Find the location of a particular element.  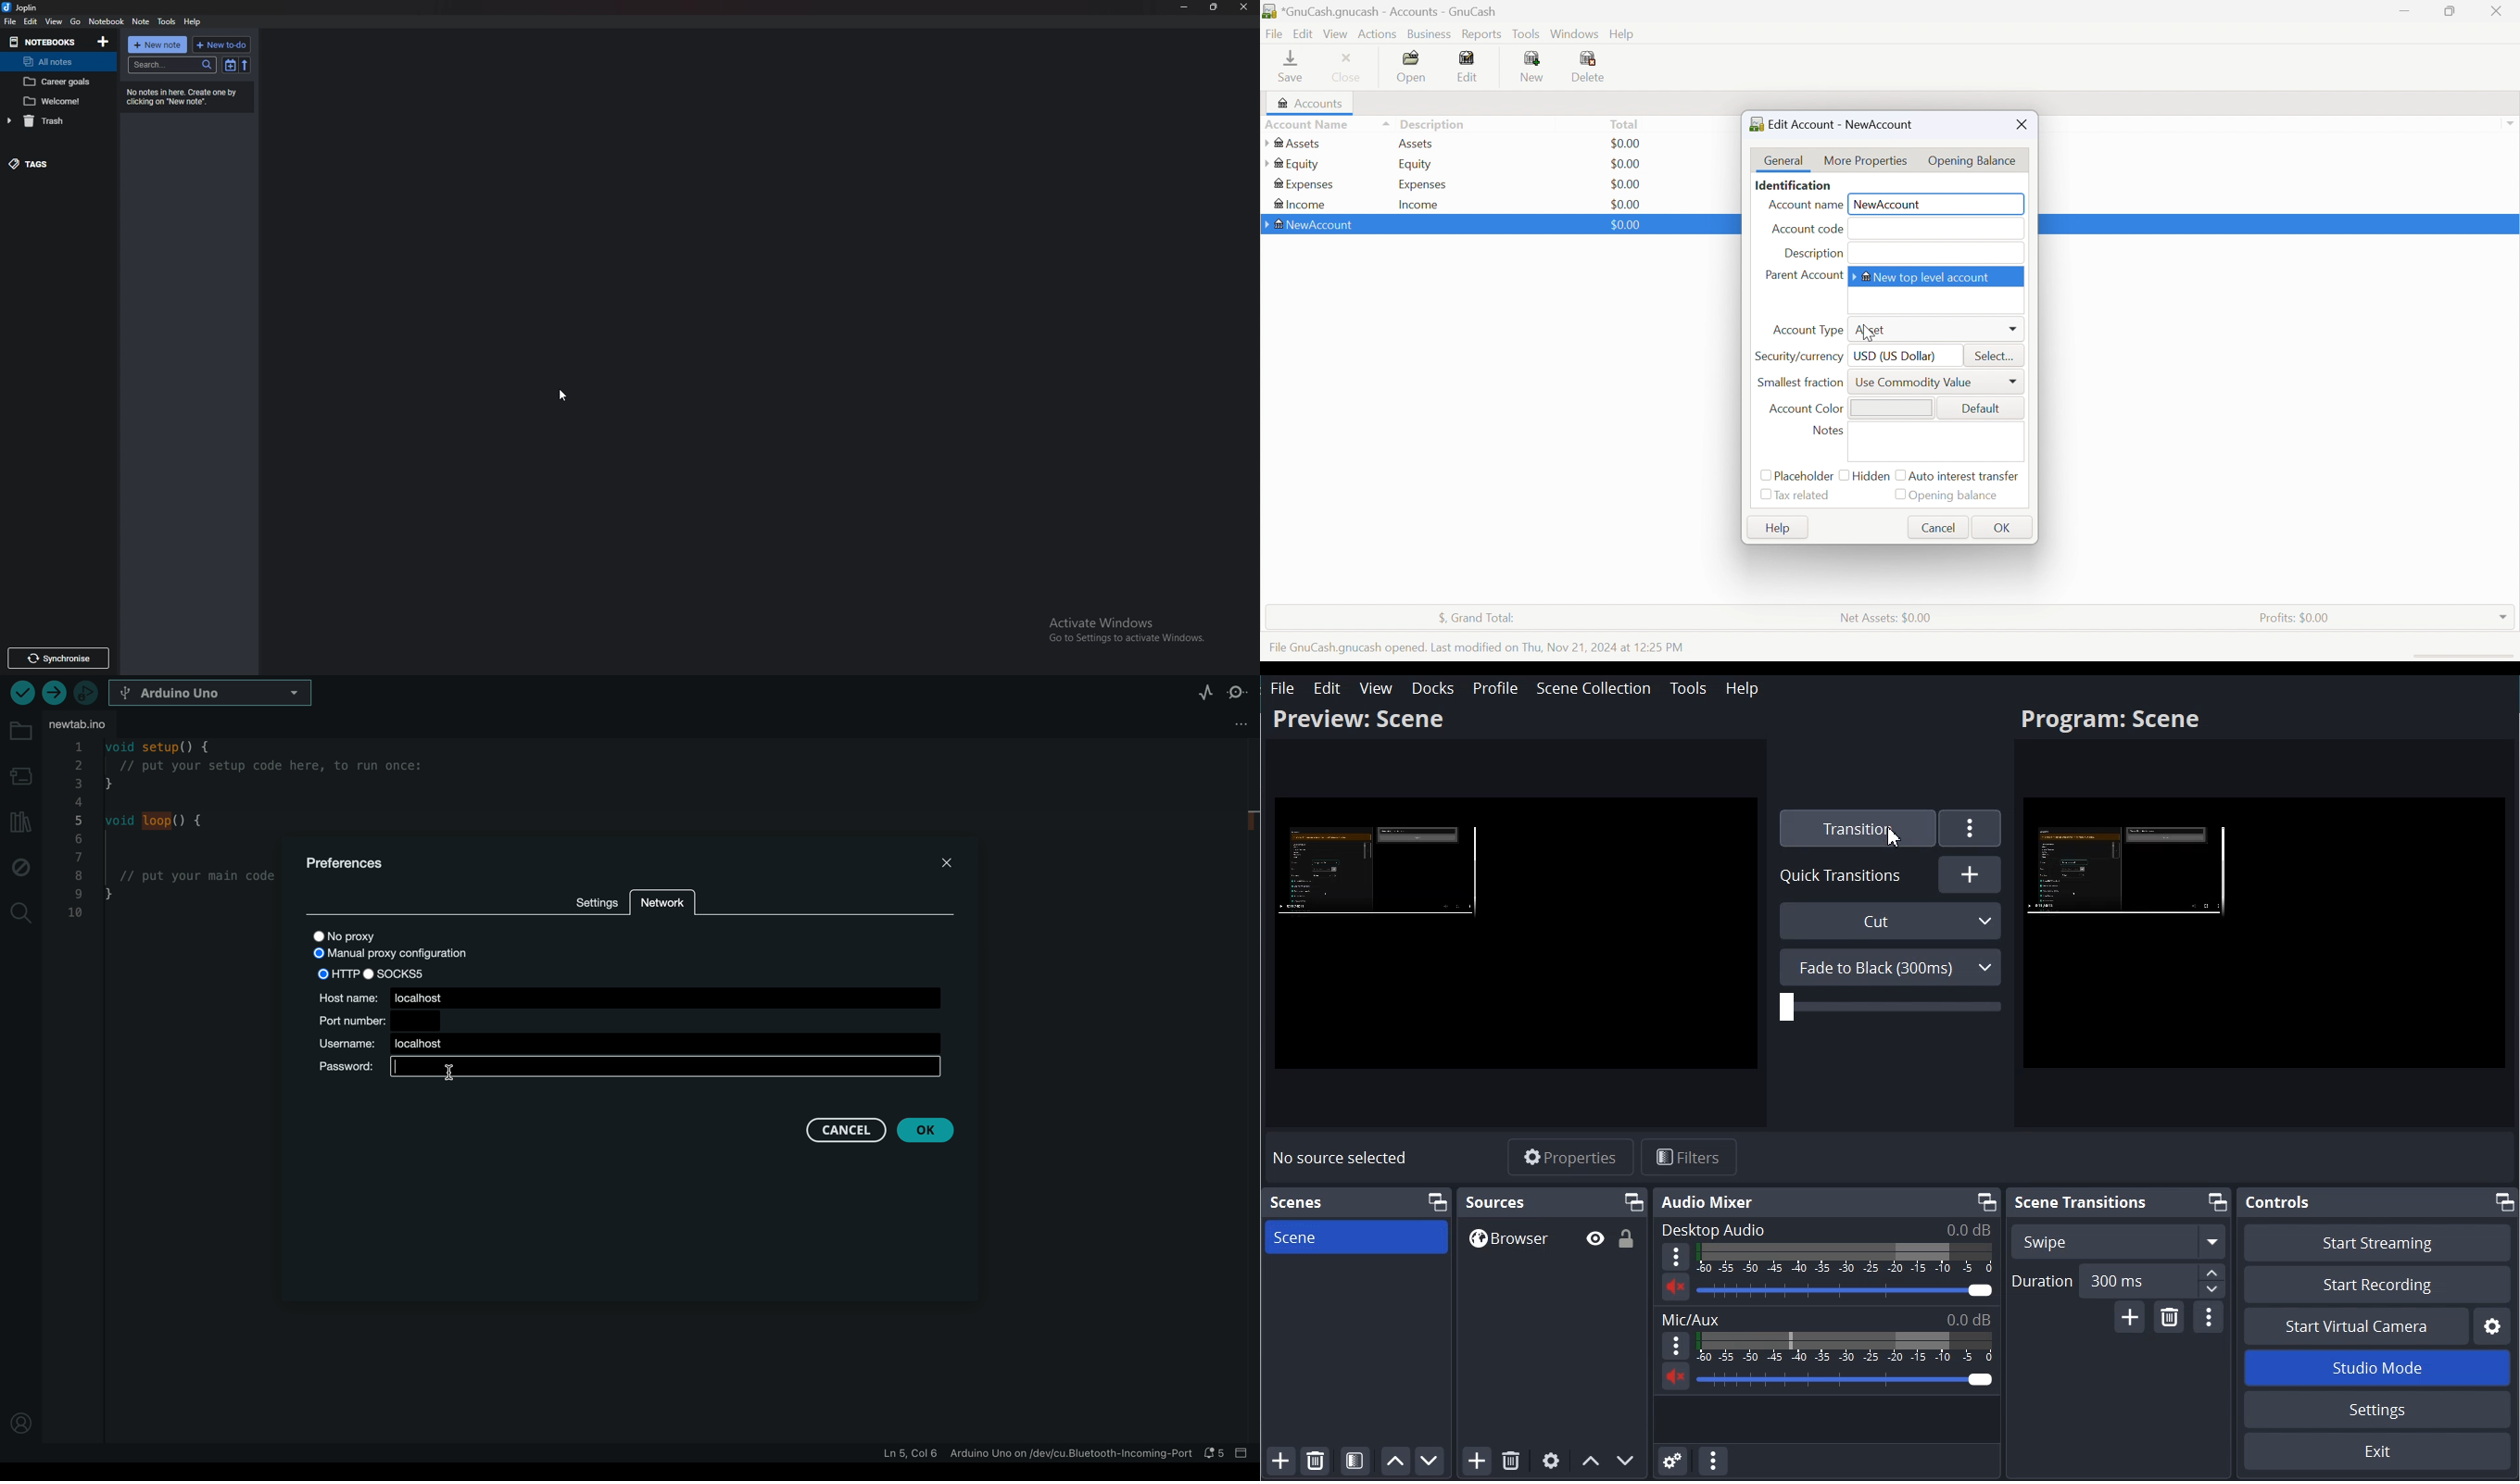

cursor is located at coordinates (563, 393).